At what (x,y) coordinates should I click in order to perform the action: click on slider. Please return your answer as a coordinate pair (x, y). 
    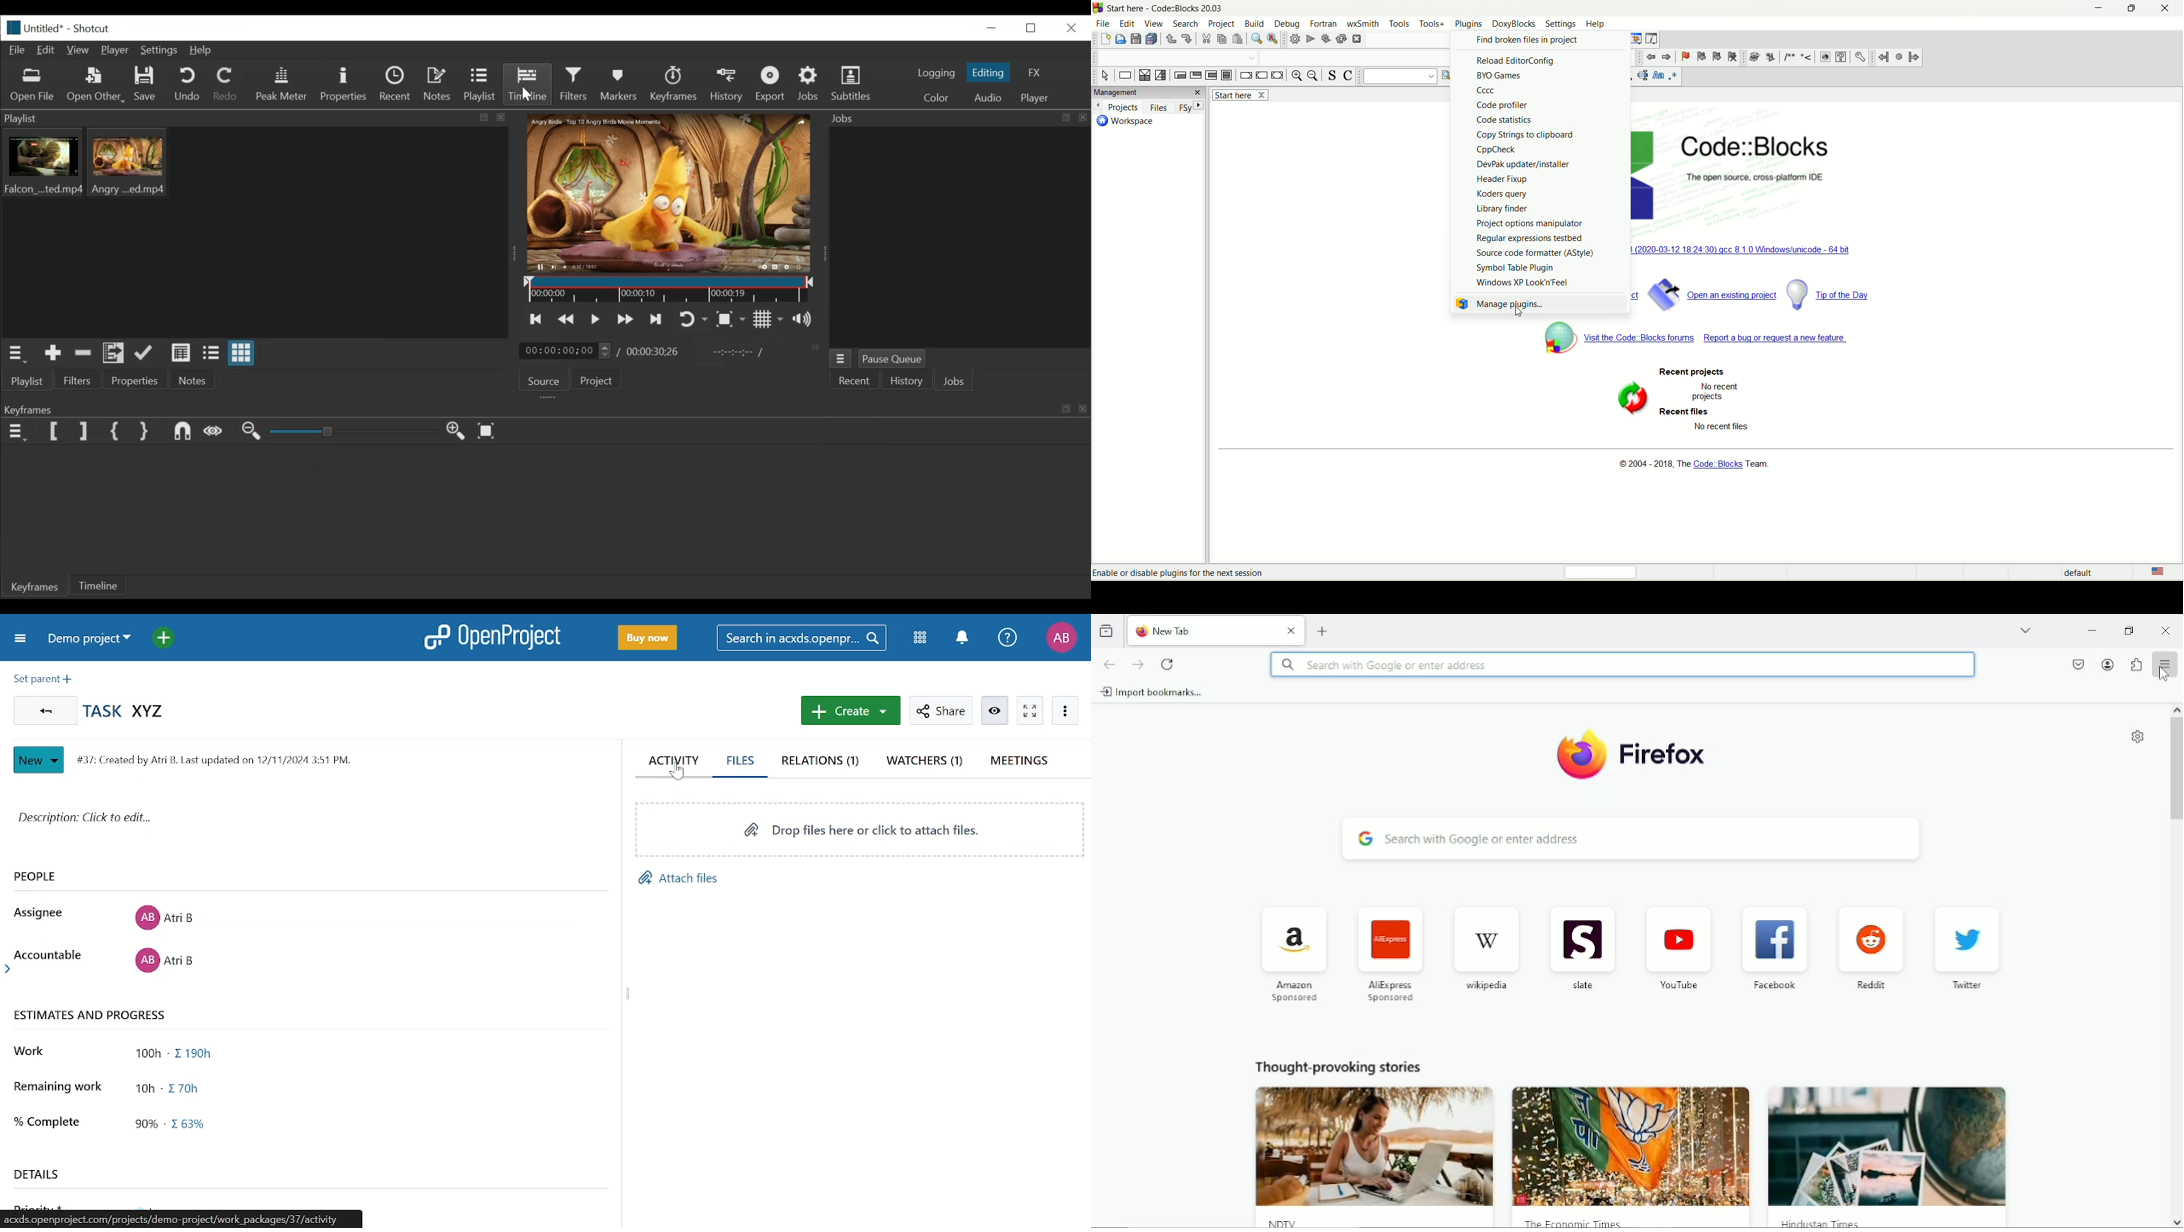
    Looking at the image, I should click on (352, 433).